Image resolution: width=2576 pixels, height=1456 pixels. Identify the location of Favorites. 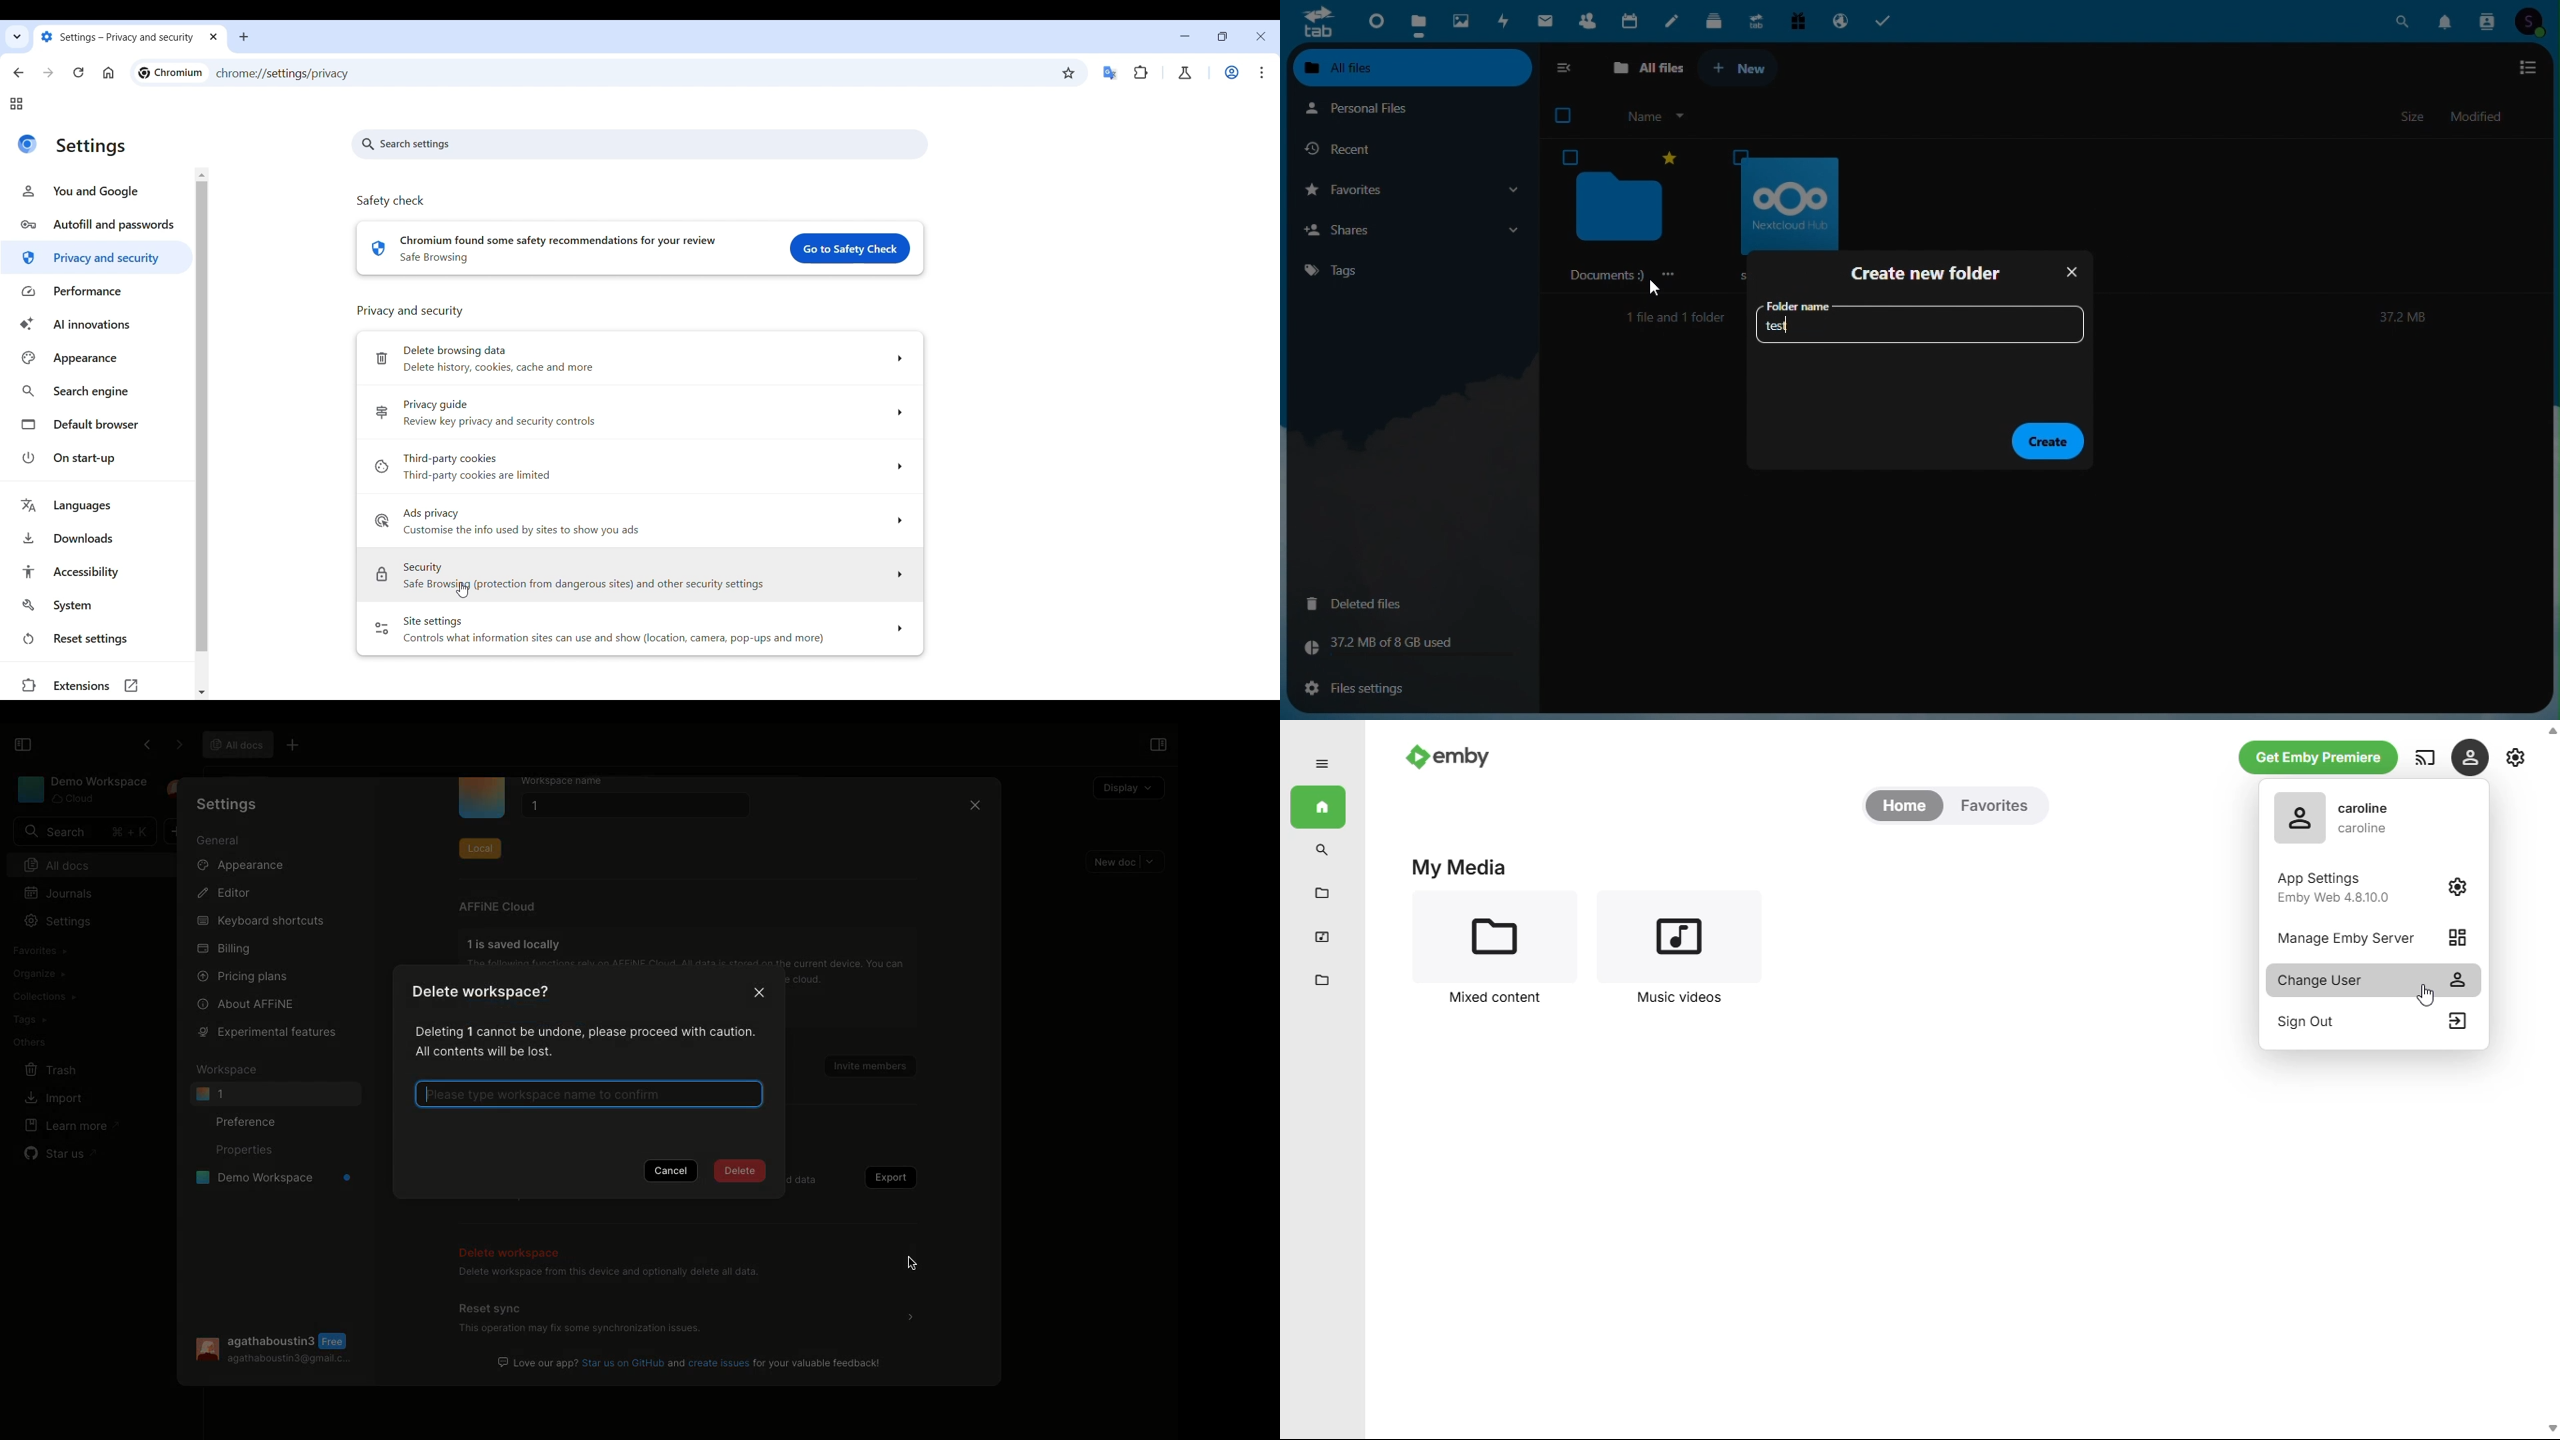
(1406, 192).